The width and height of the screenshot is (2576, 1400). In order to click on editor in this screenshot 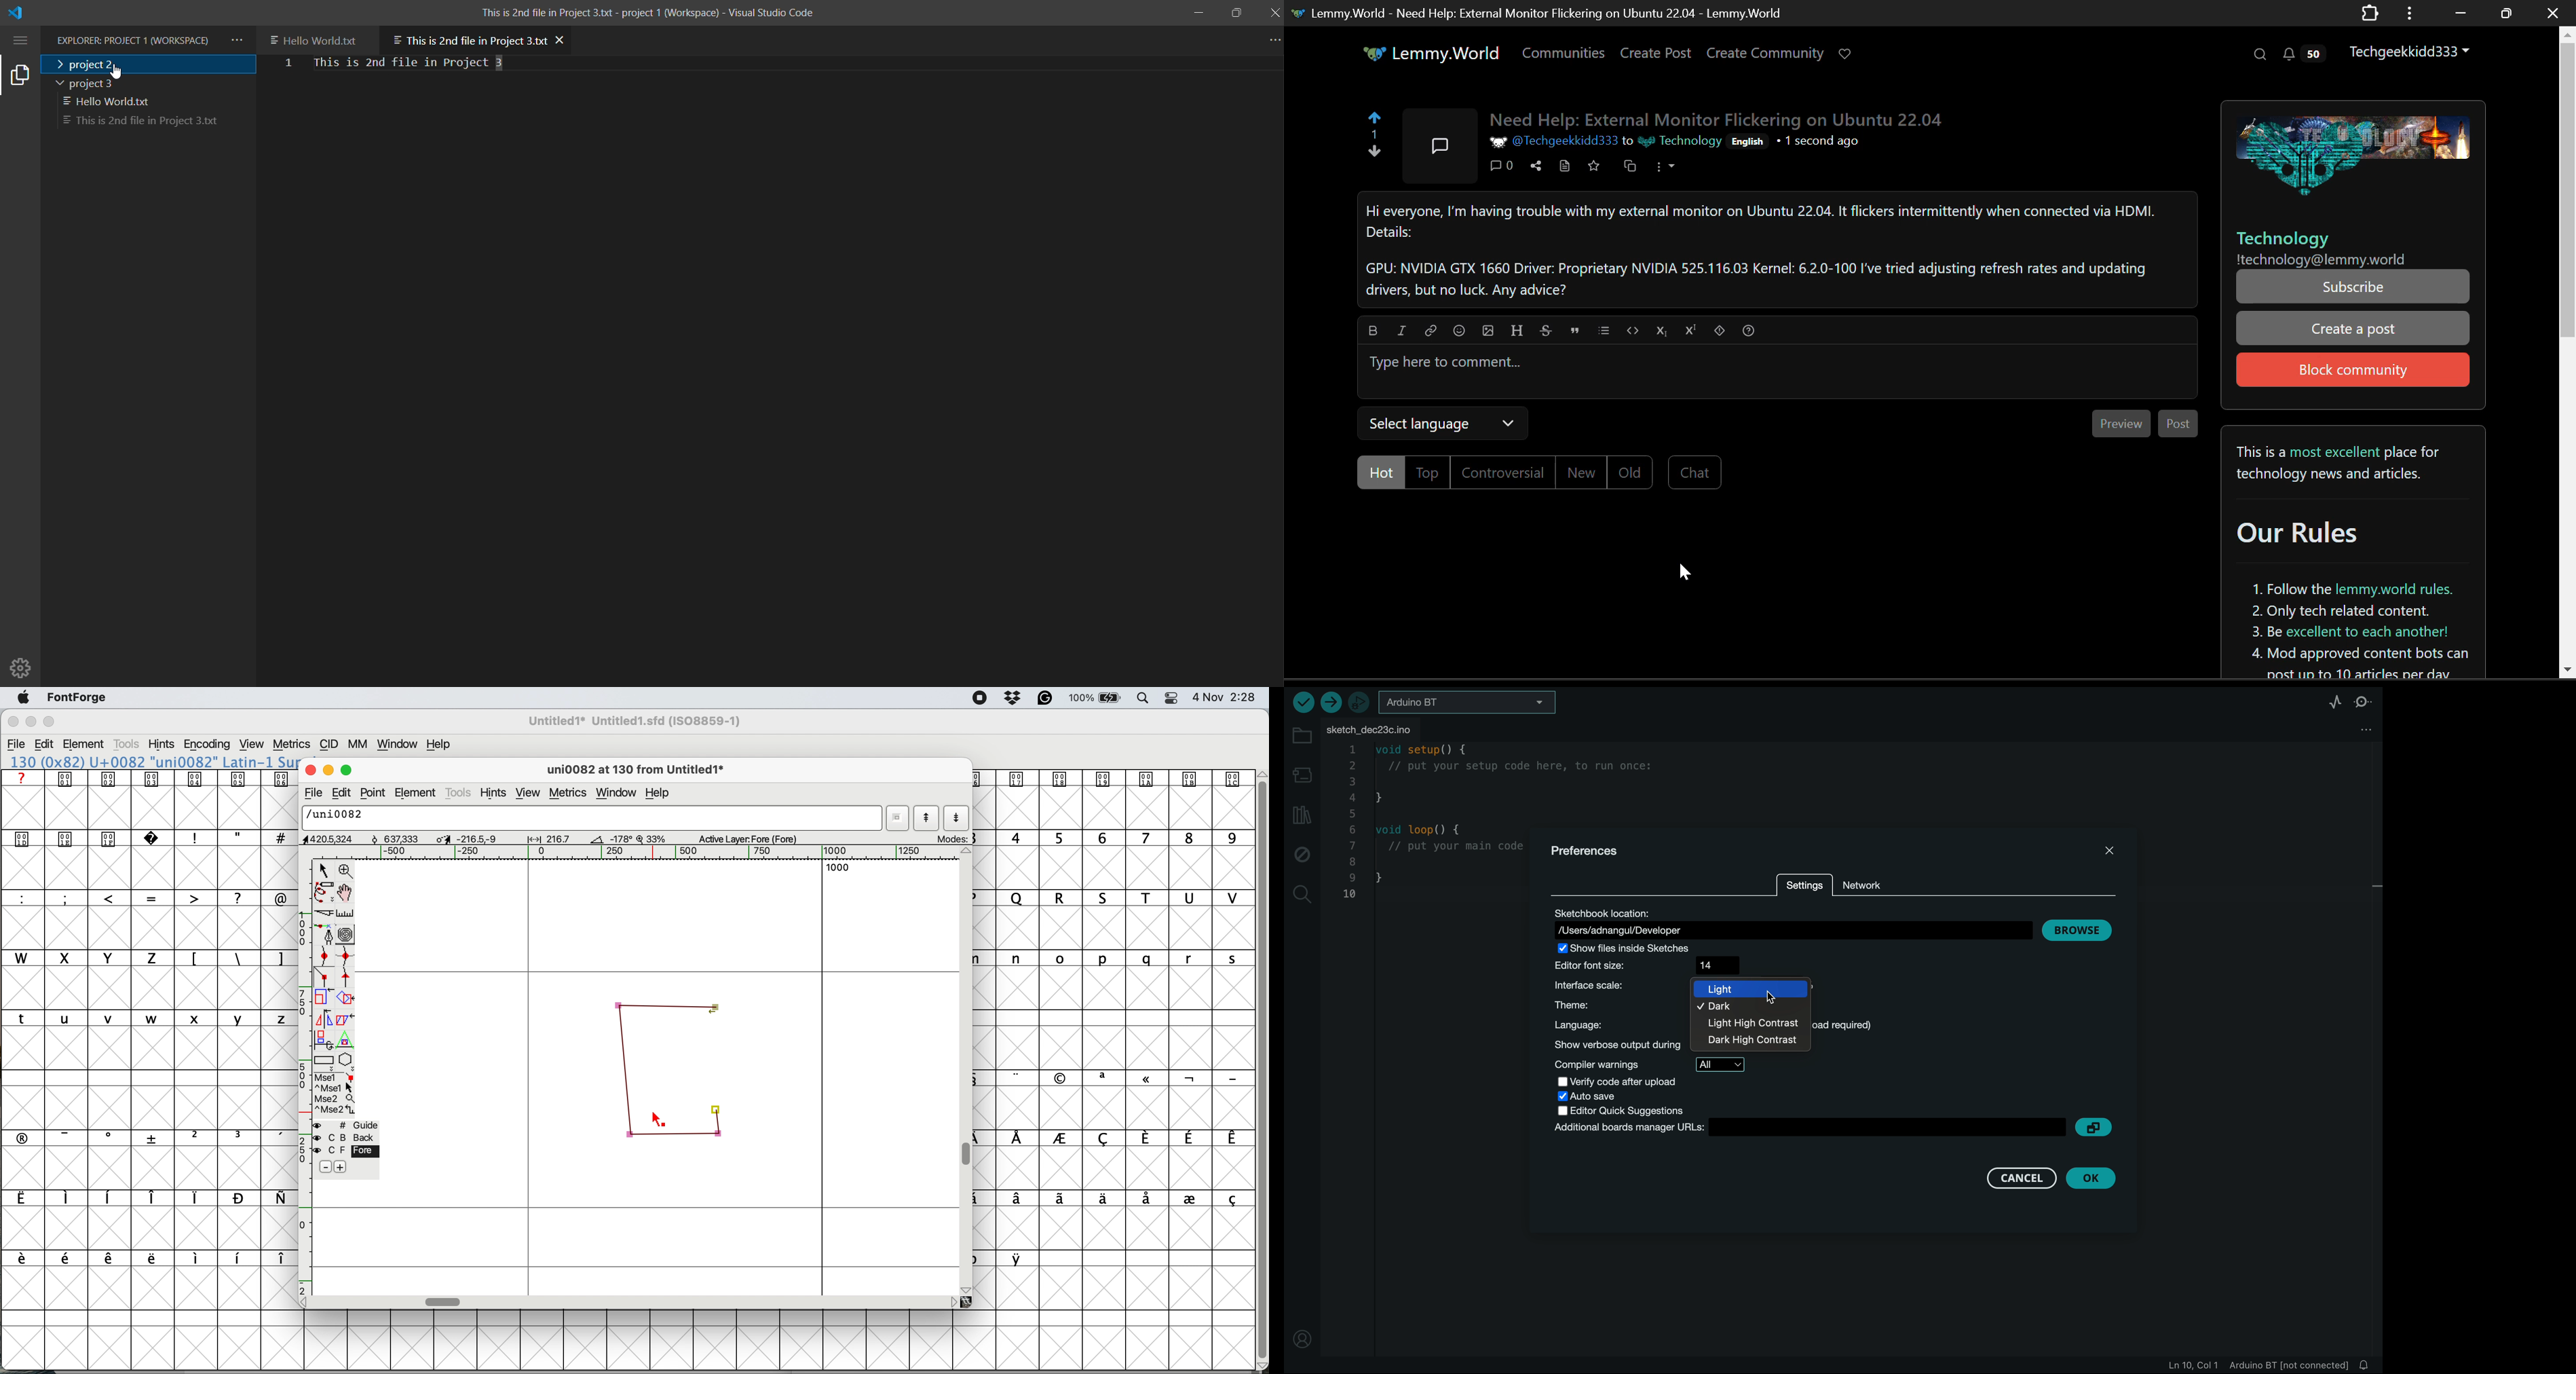, I will do `click(1629, 1111)`.